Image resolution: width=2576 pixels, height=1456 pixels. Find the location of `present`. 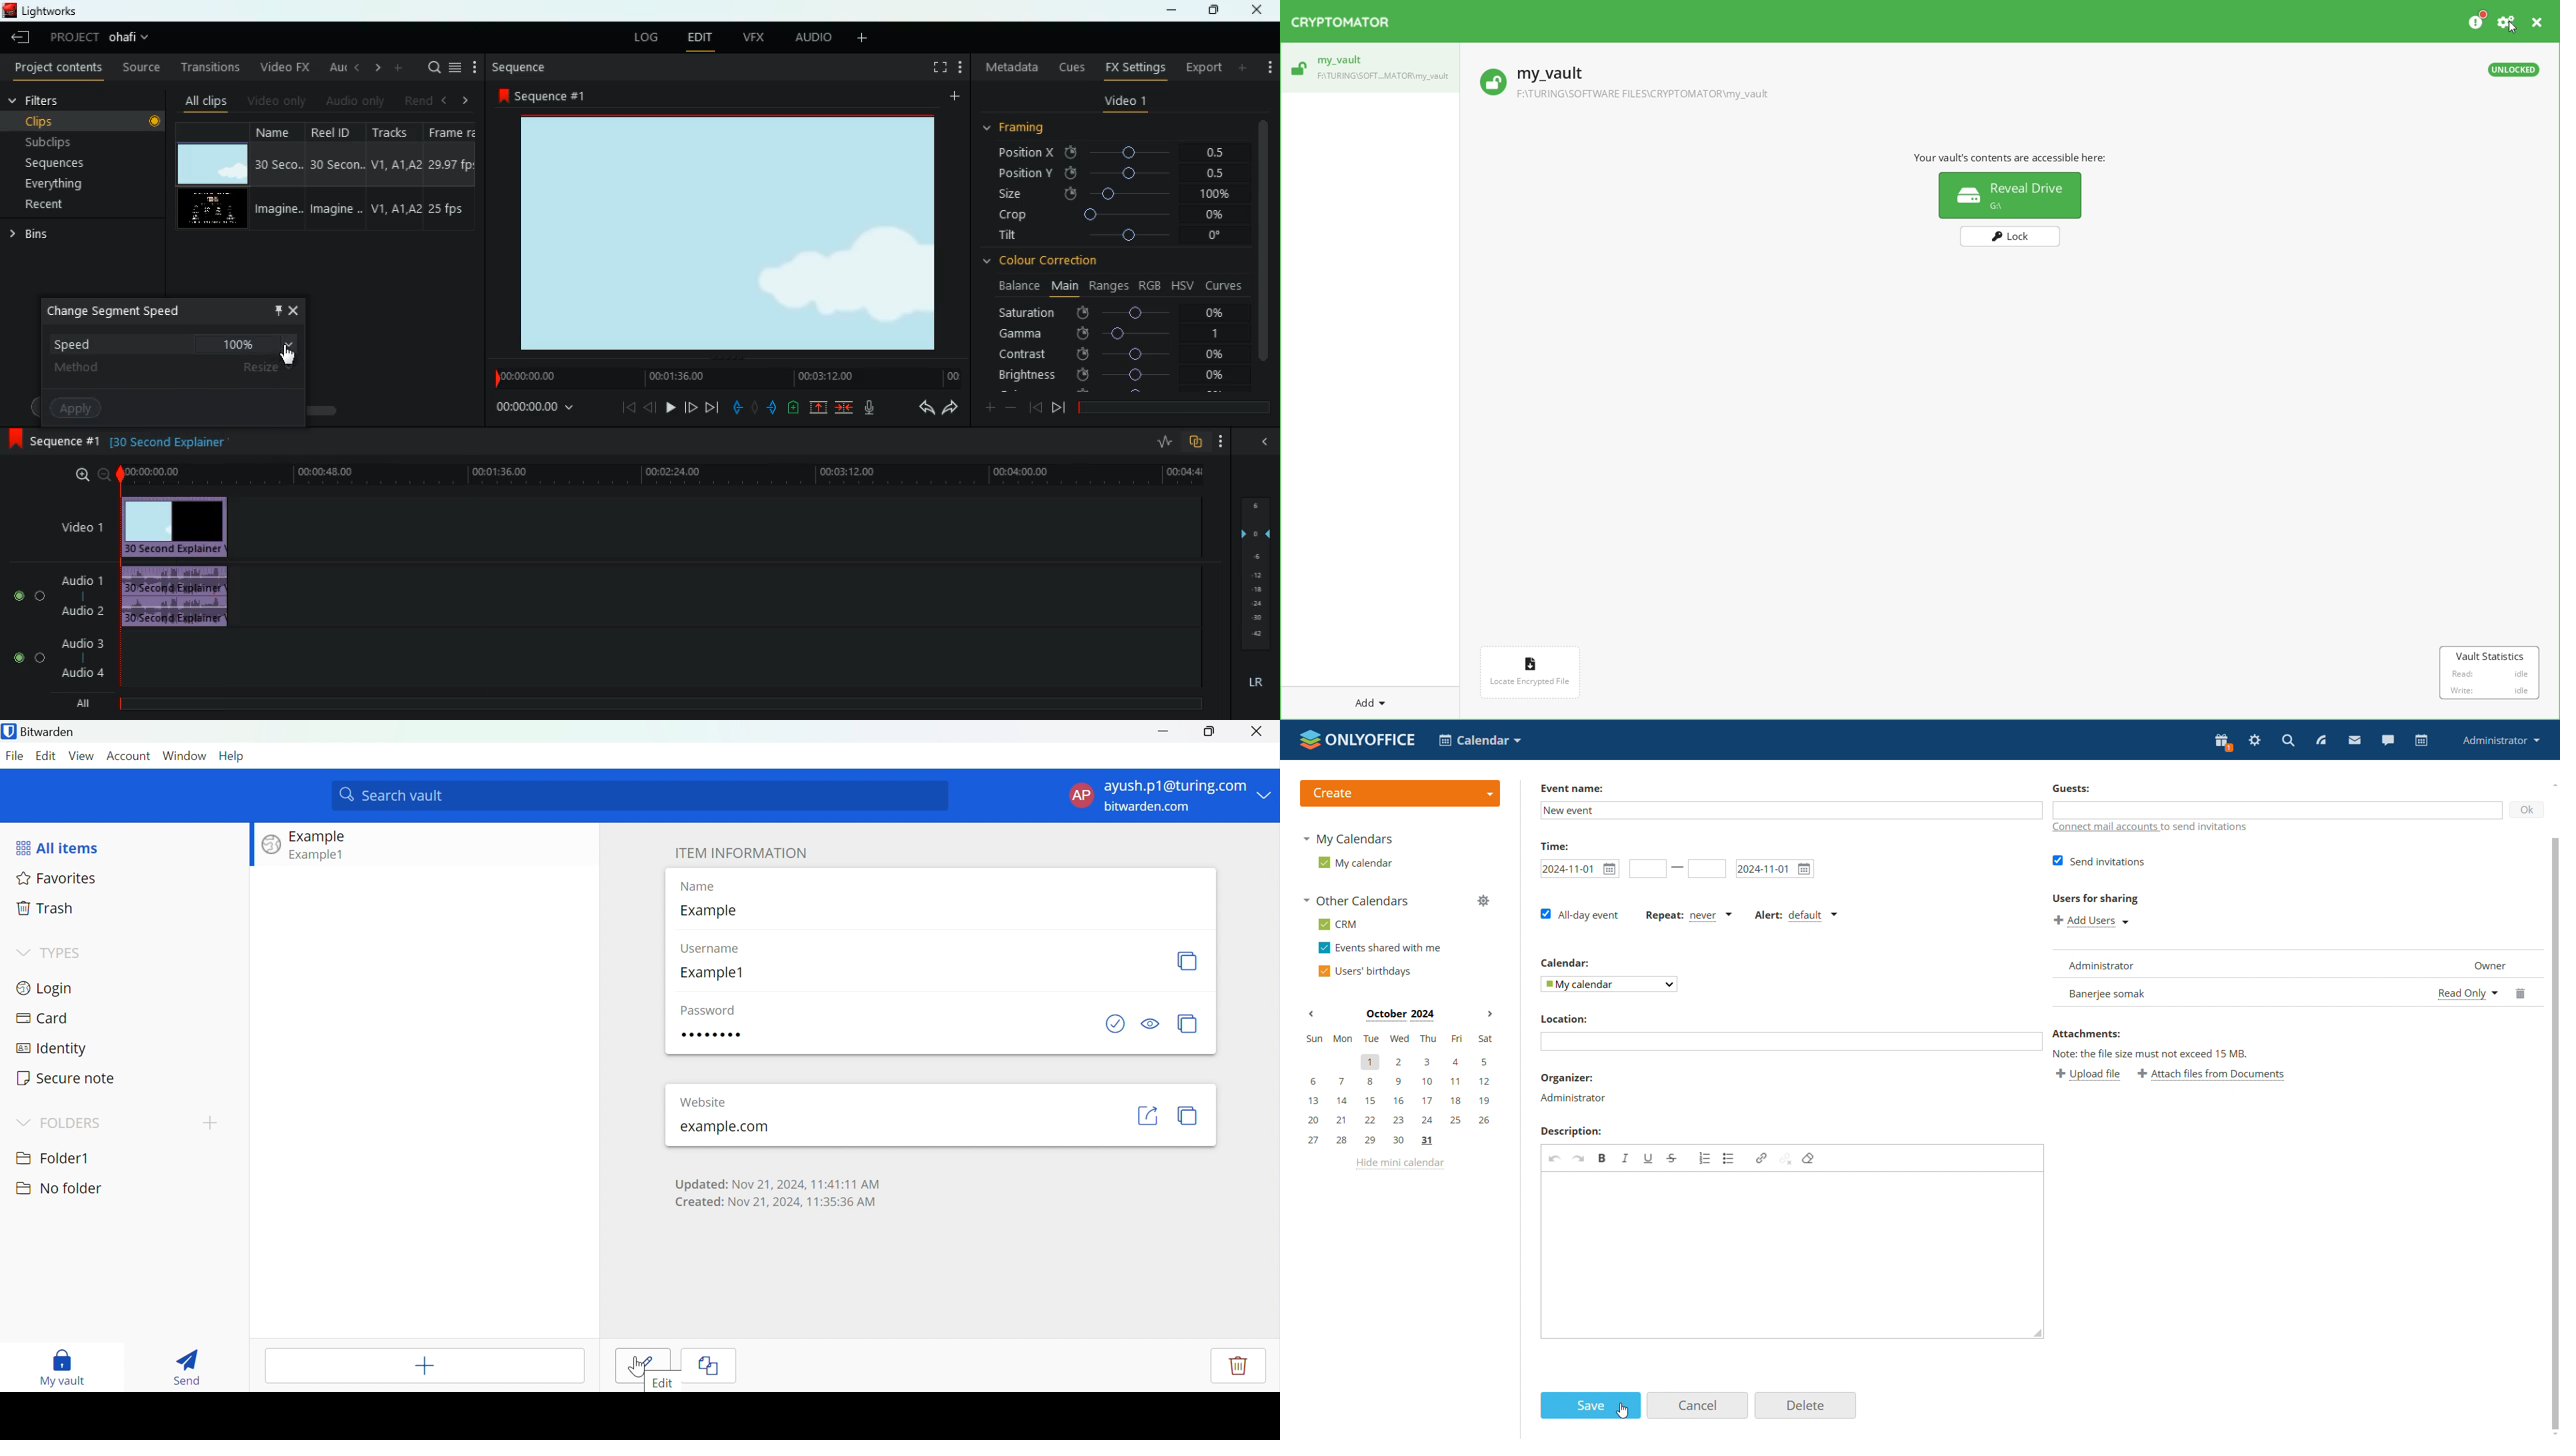

present is located at coordinates (2223, 741).